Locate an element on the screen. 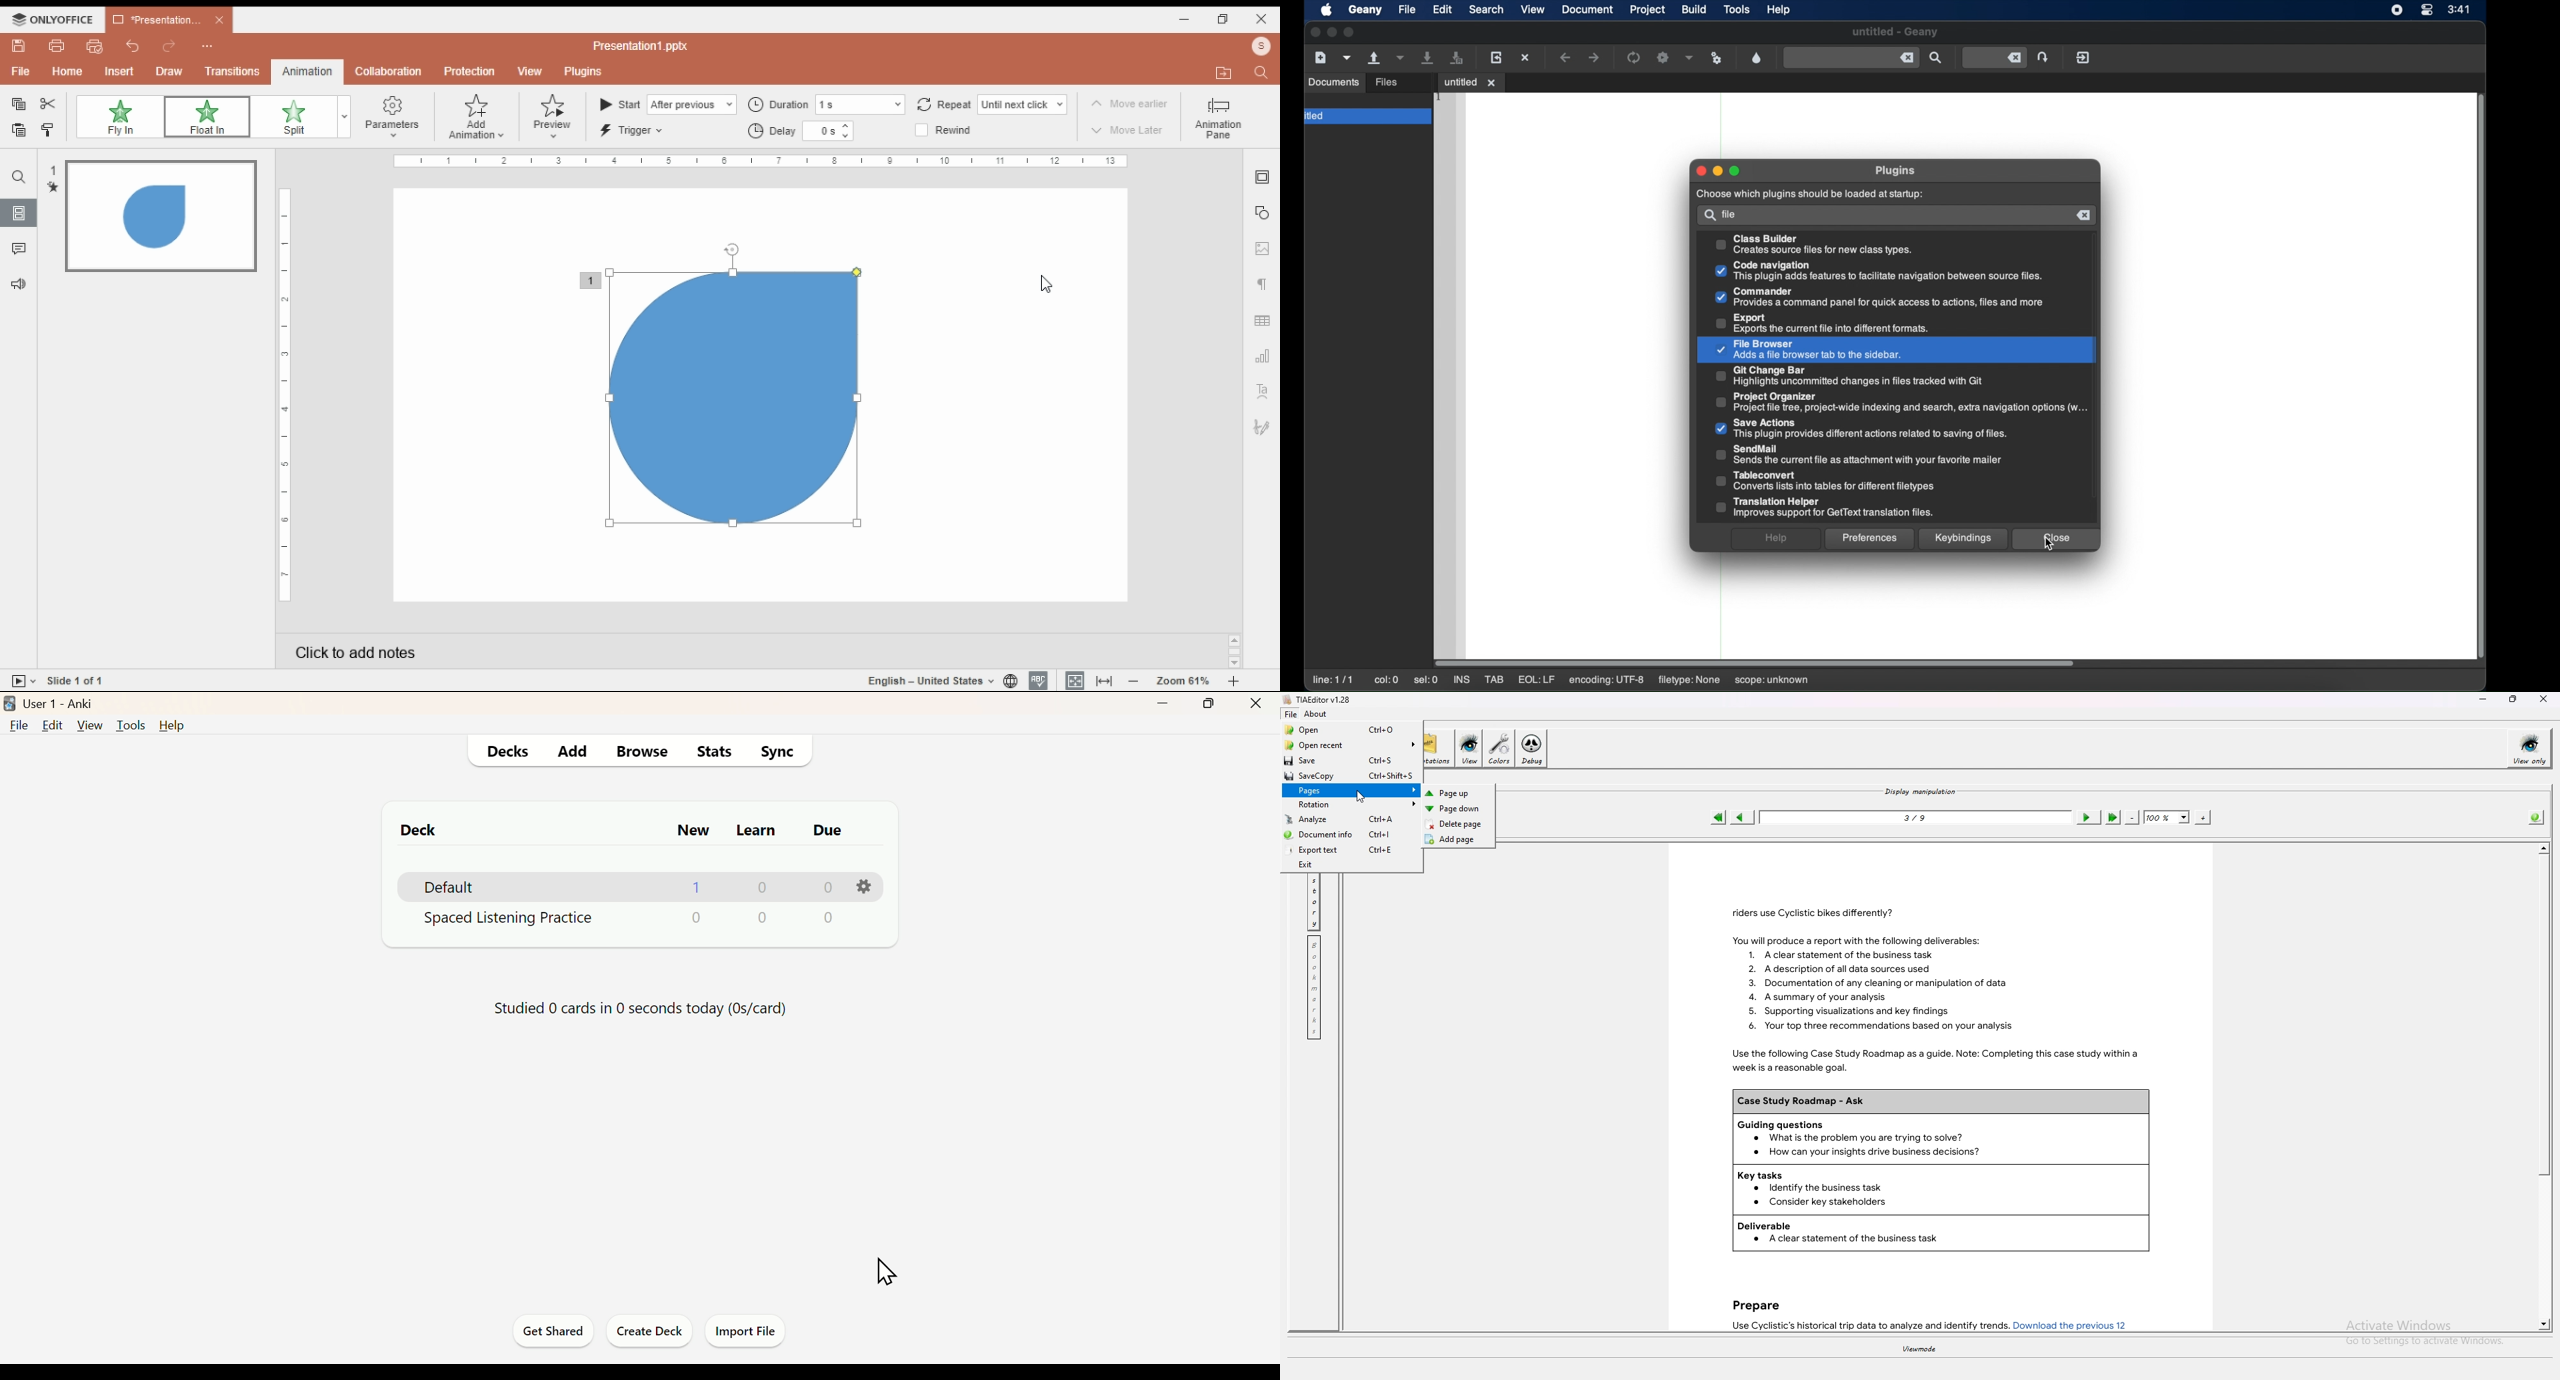 This screenshot has width=2576, height=1400. sel: 0 is located at coordinates (1426, 680).